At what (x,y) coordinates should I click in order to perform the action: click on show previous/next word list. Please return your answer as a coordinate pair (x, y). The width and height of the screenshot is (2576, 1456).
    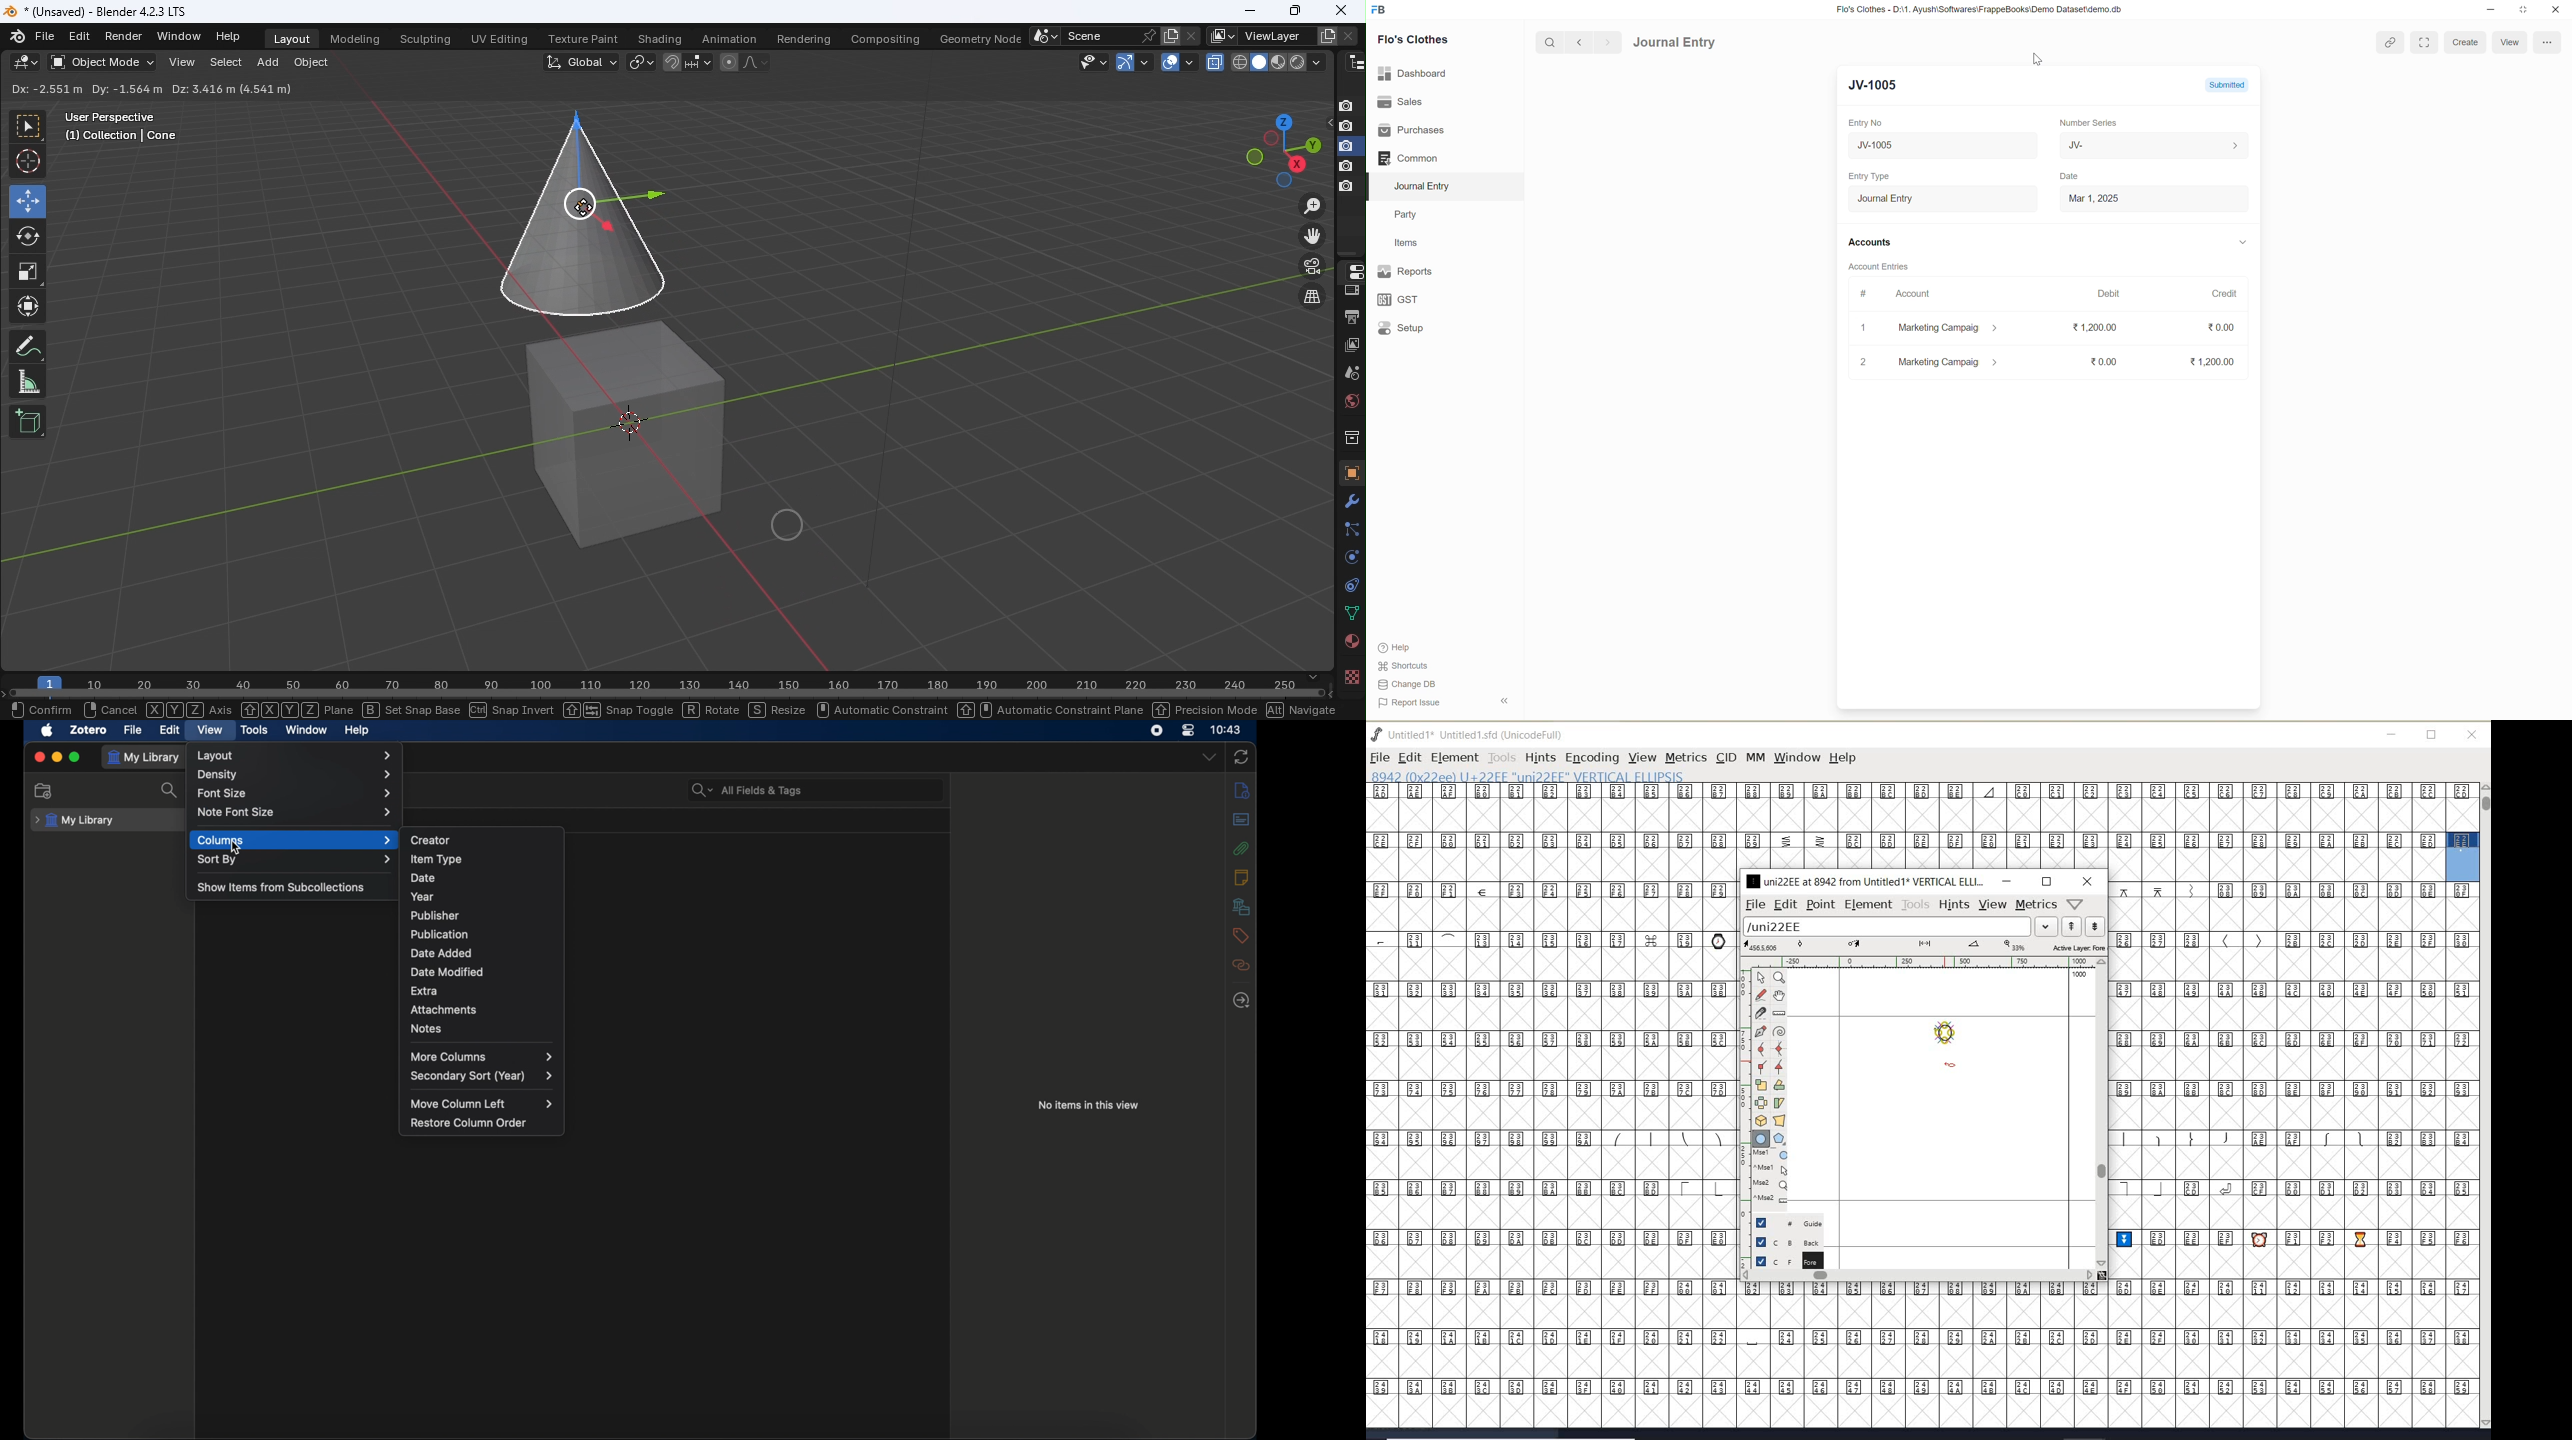
    Looking at the image, I should click on (2085, 928).